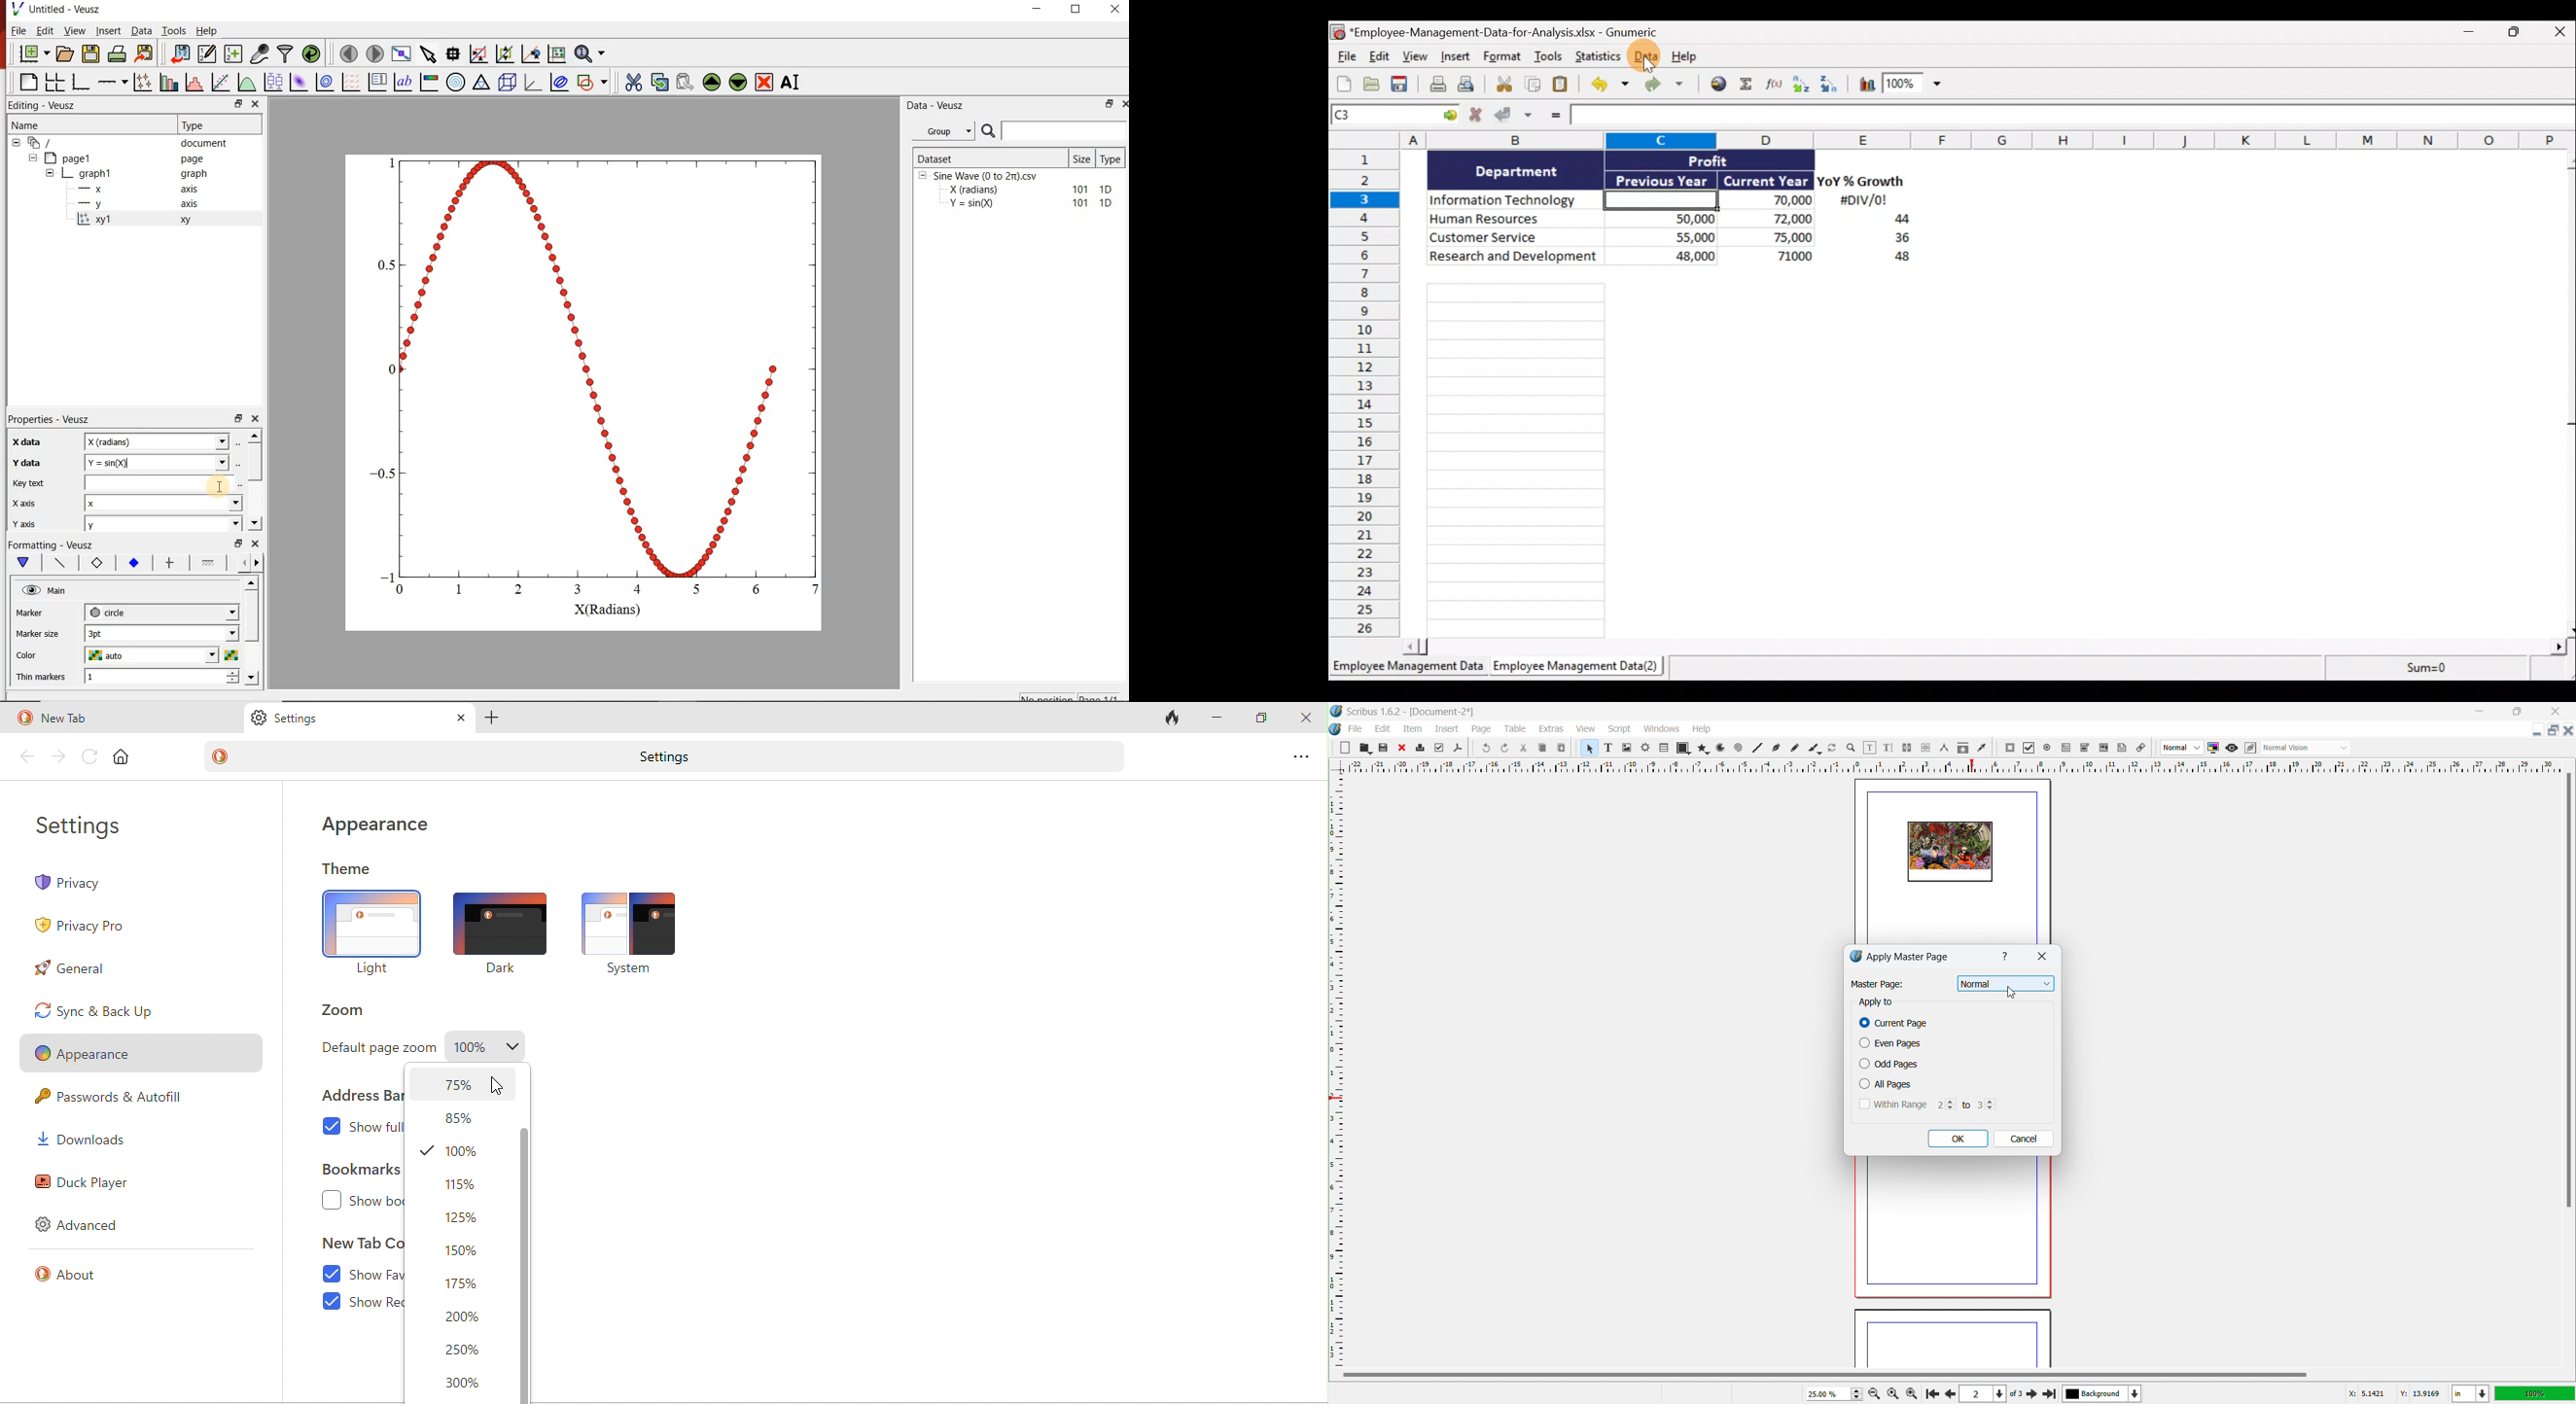 This screenshot has width=2576, height=1428. What do you see at coordinates (938, 106) in the screenshot?
I see `Data - Veusz` at bounding box center [938, 106].